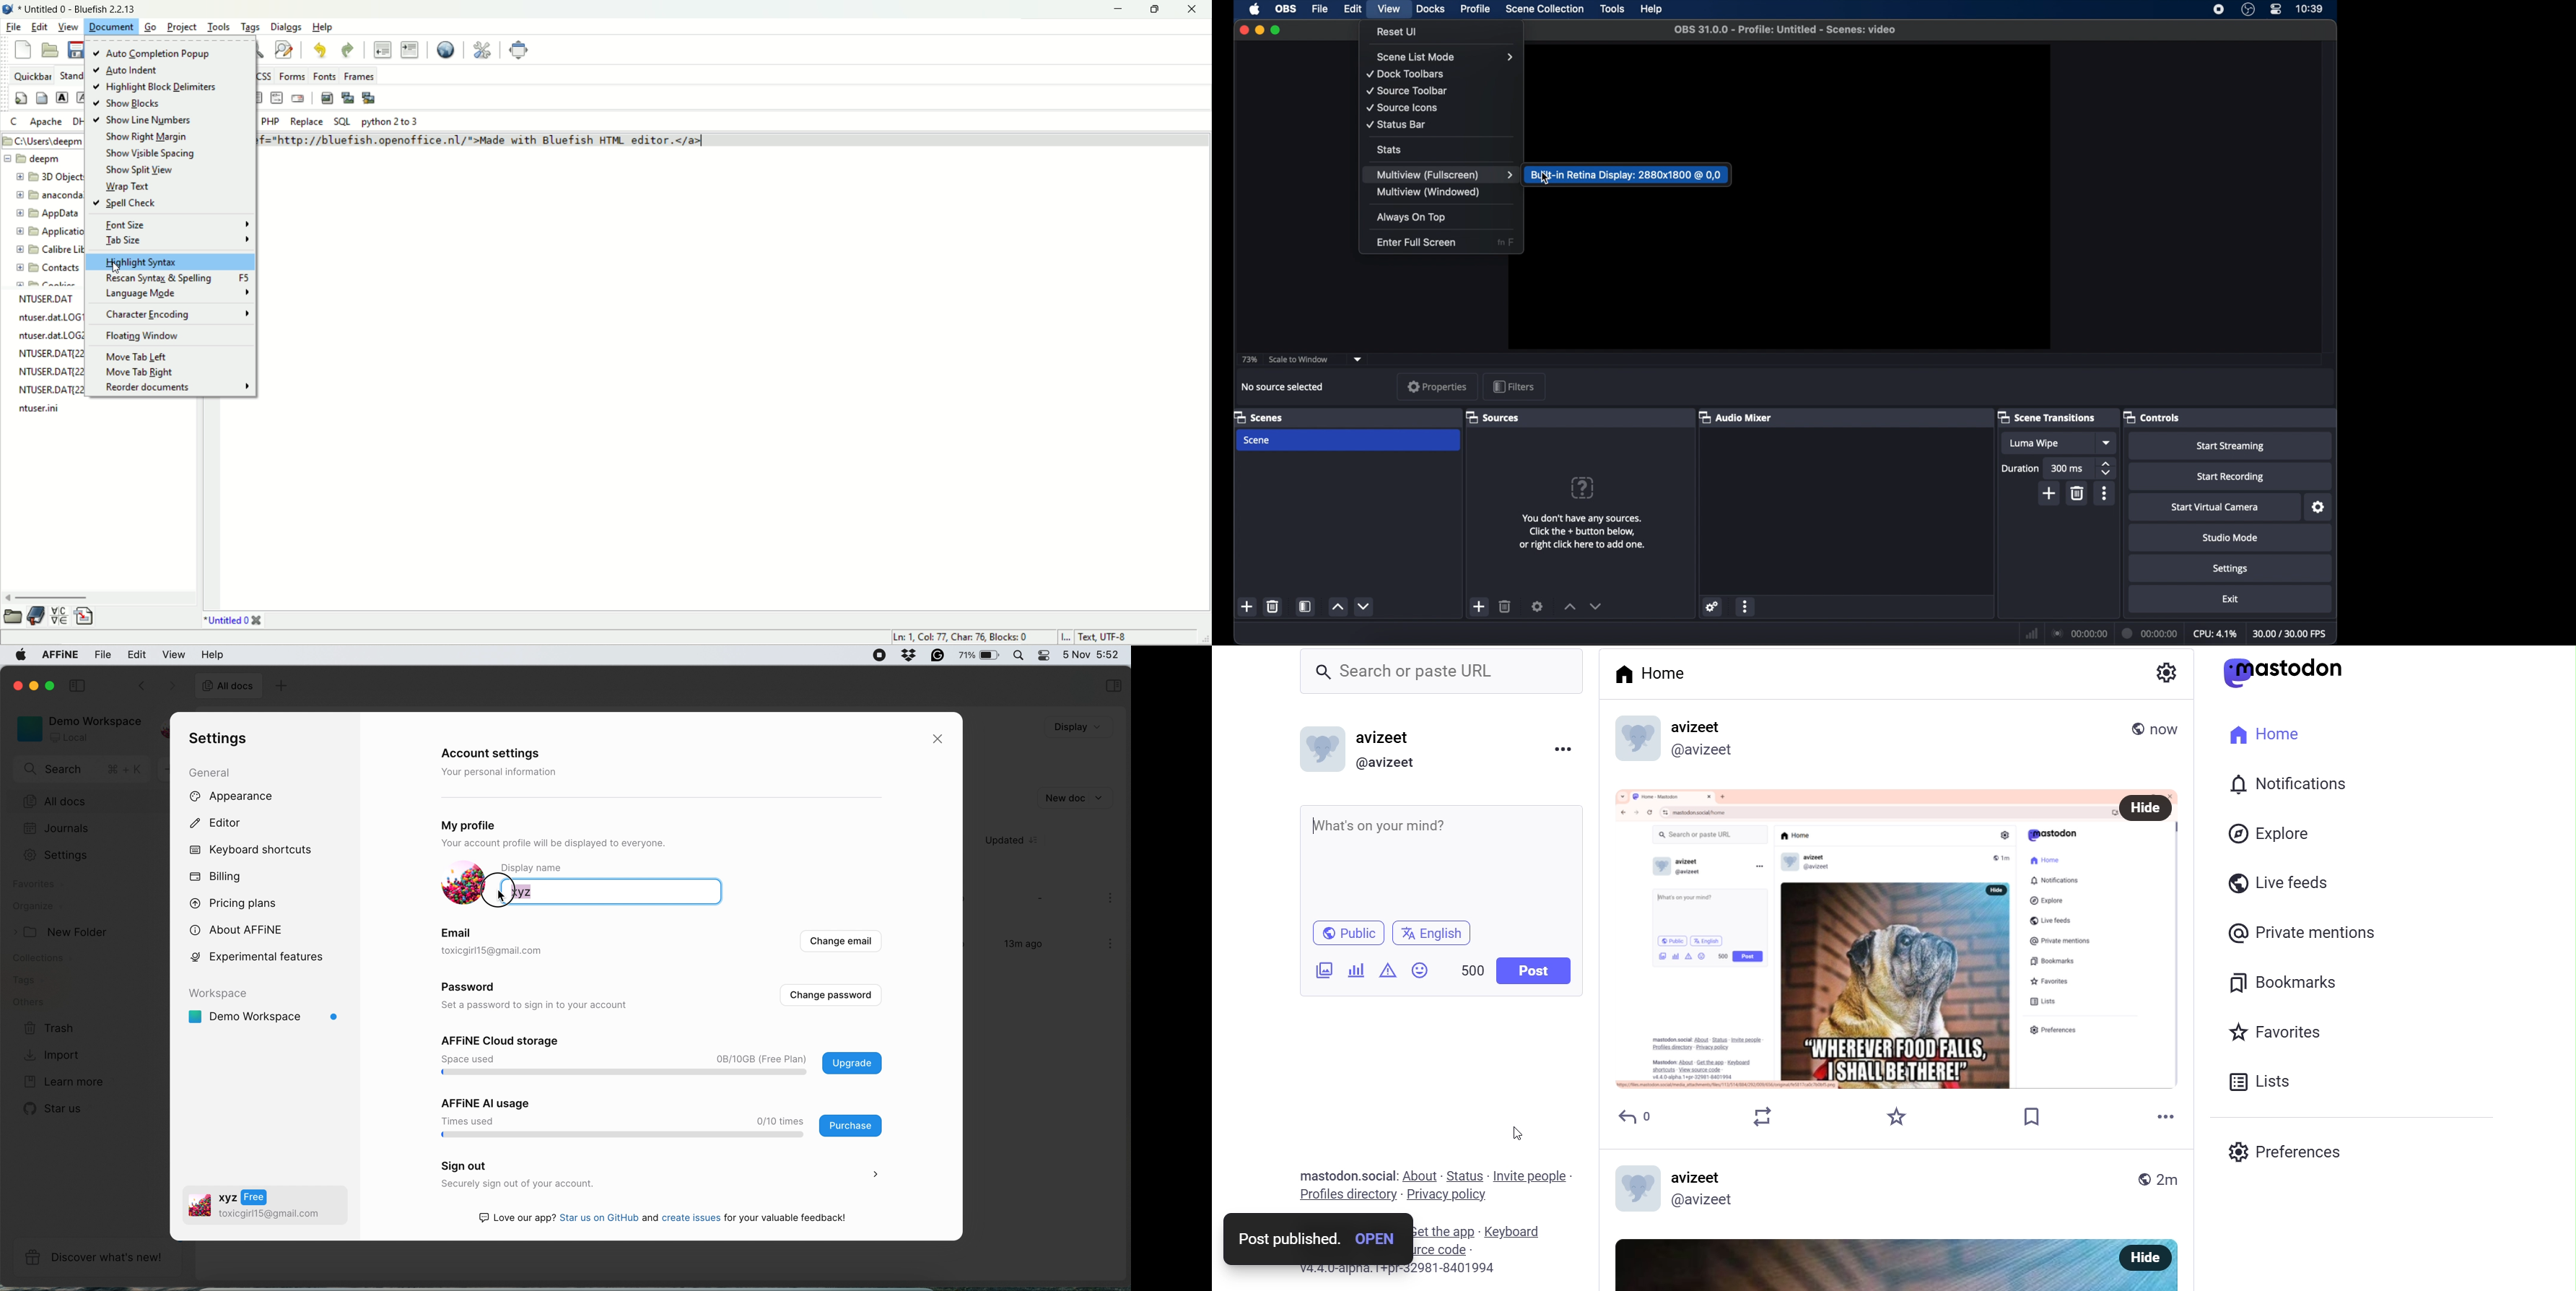  What do you see at coordinates (1470, 970) in the screenshot?
I see `word limit` at bounding box center [1470, 970].